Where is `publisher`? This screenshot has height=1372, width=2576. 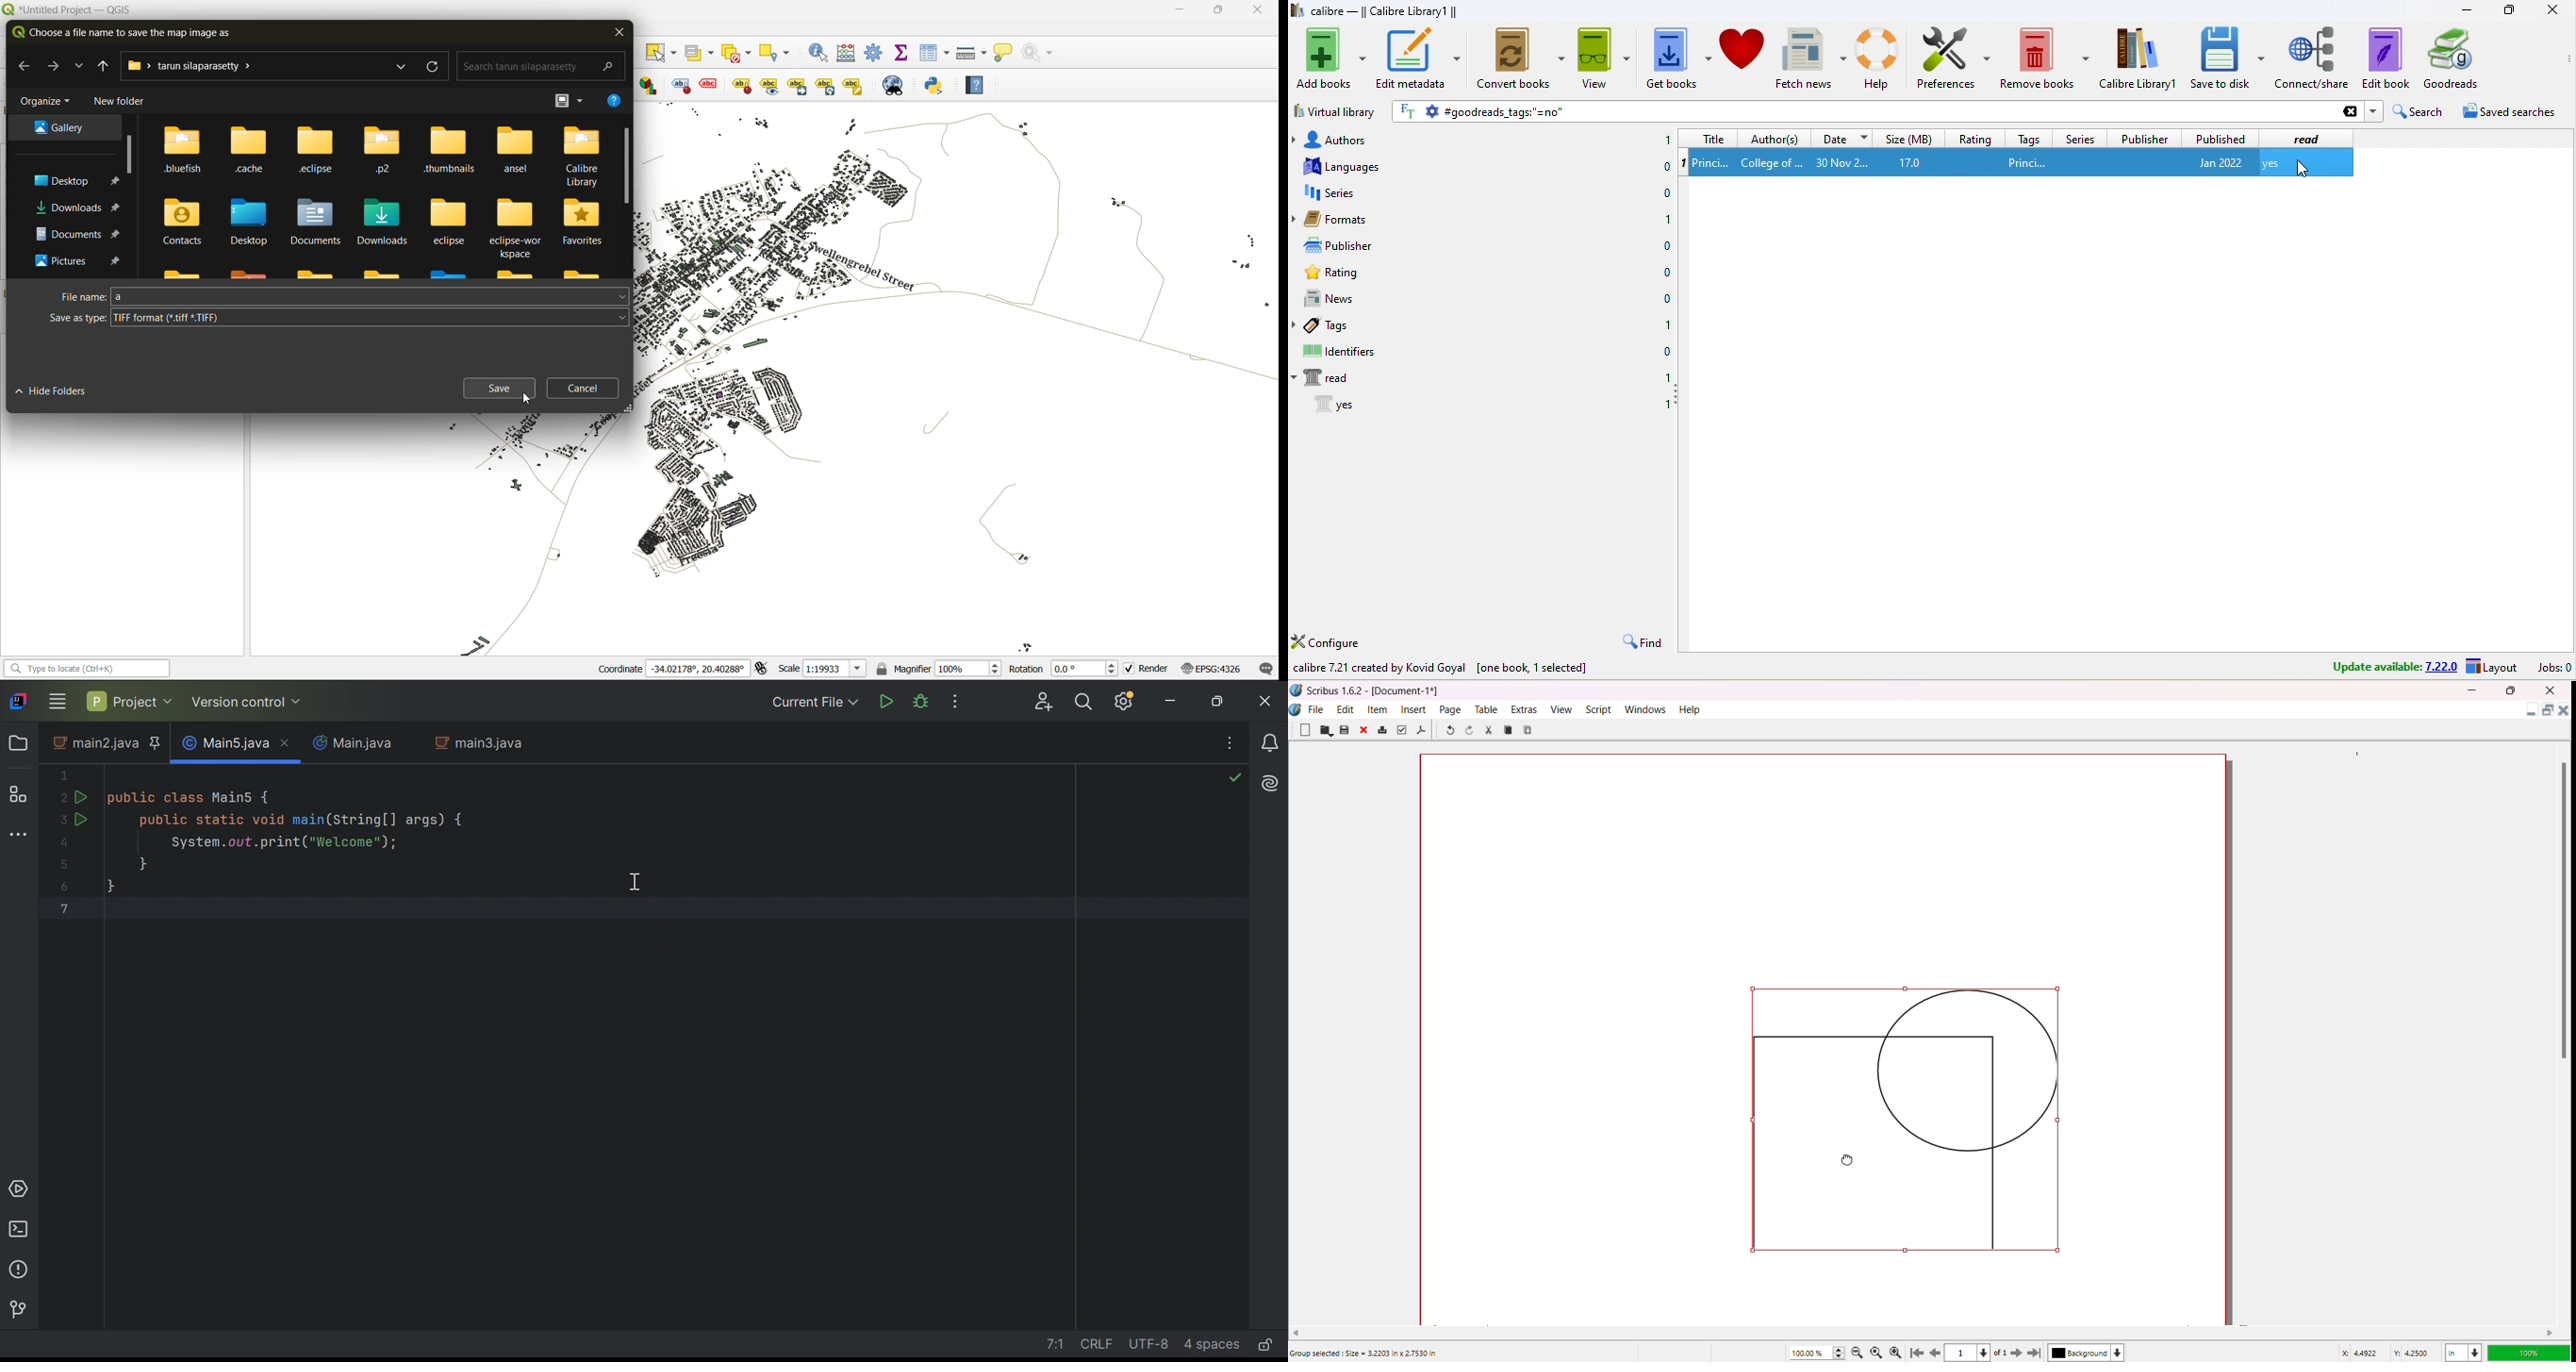
publisher is located at coordinates (2142, 137).